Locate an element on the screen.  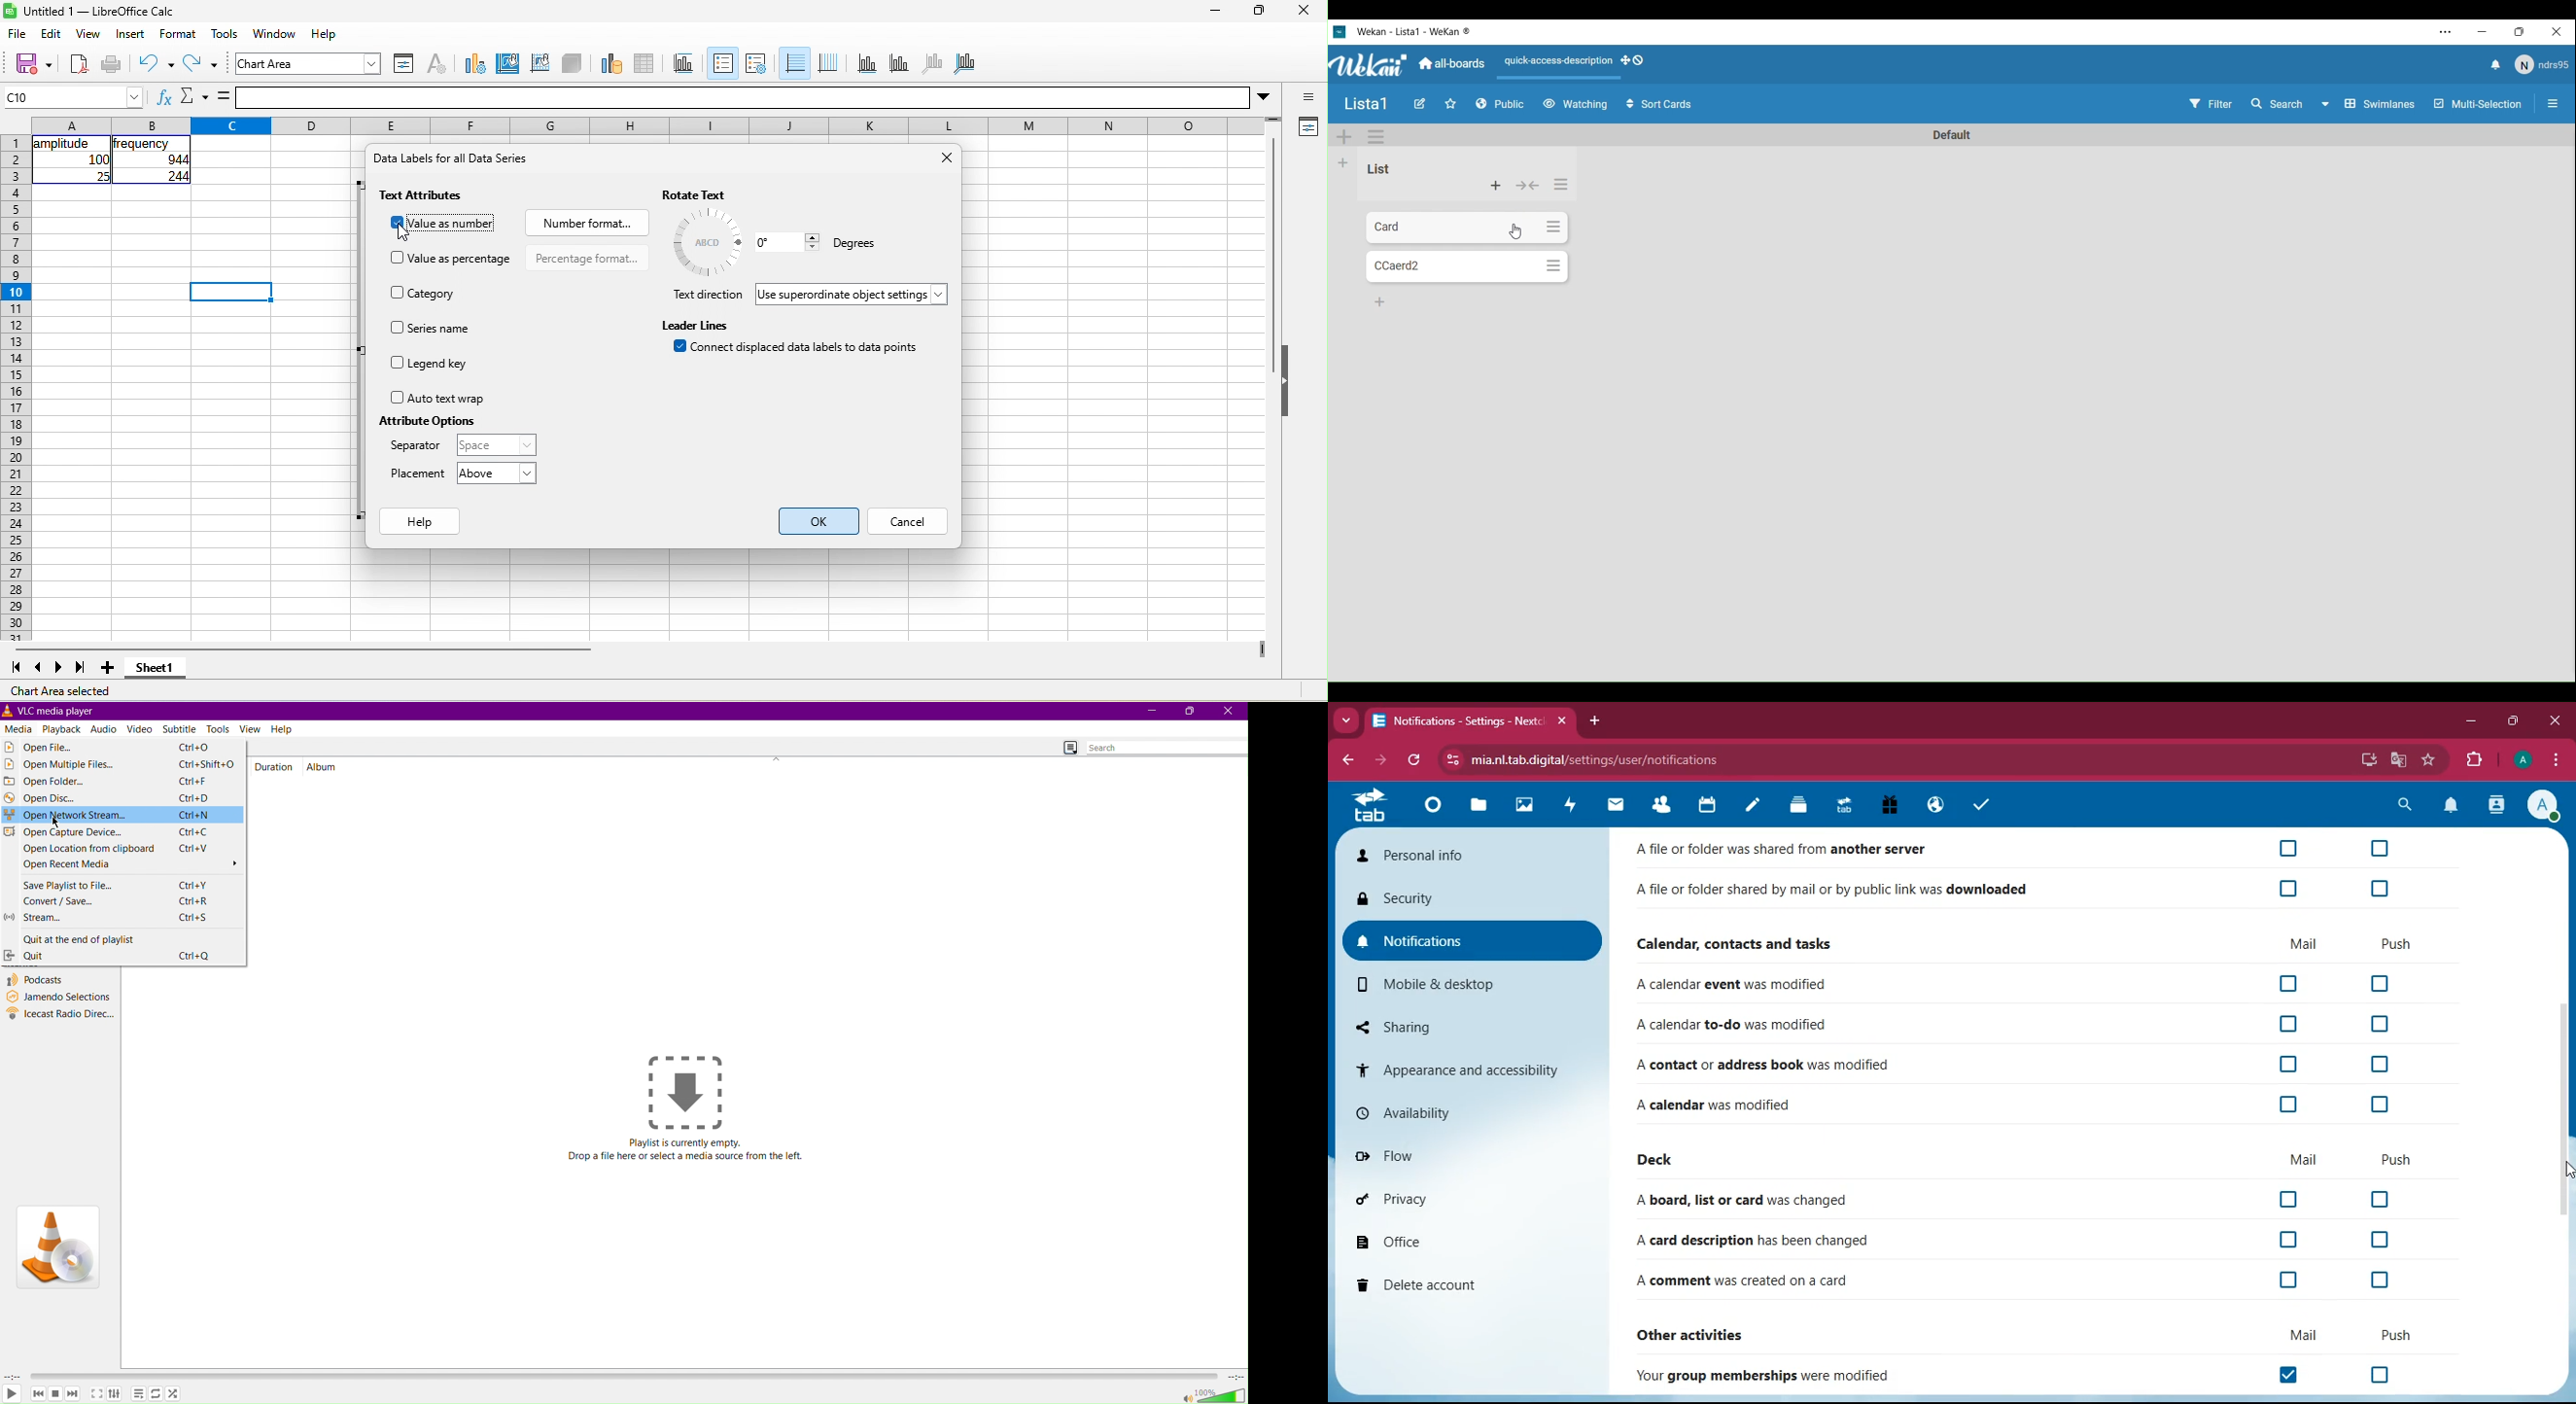
add new sheet is located at coordinates (108, 668).